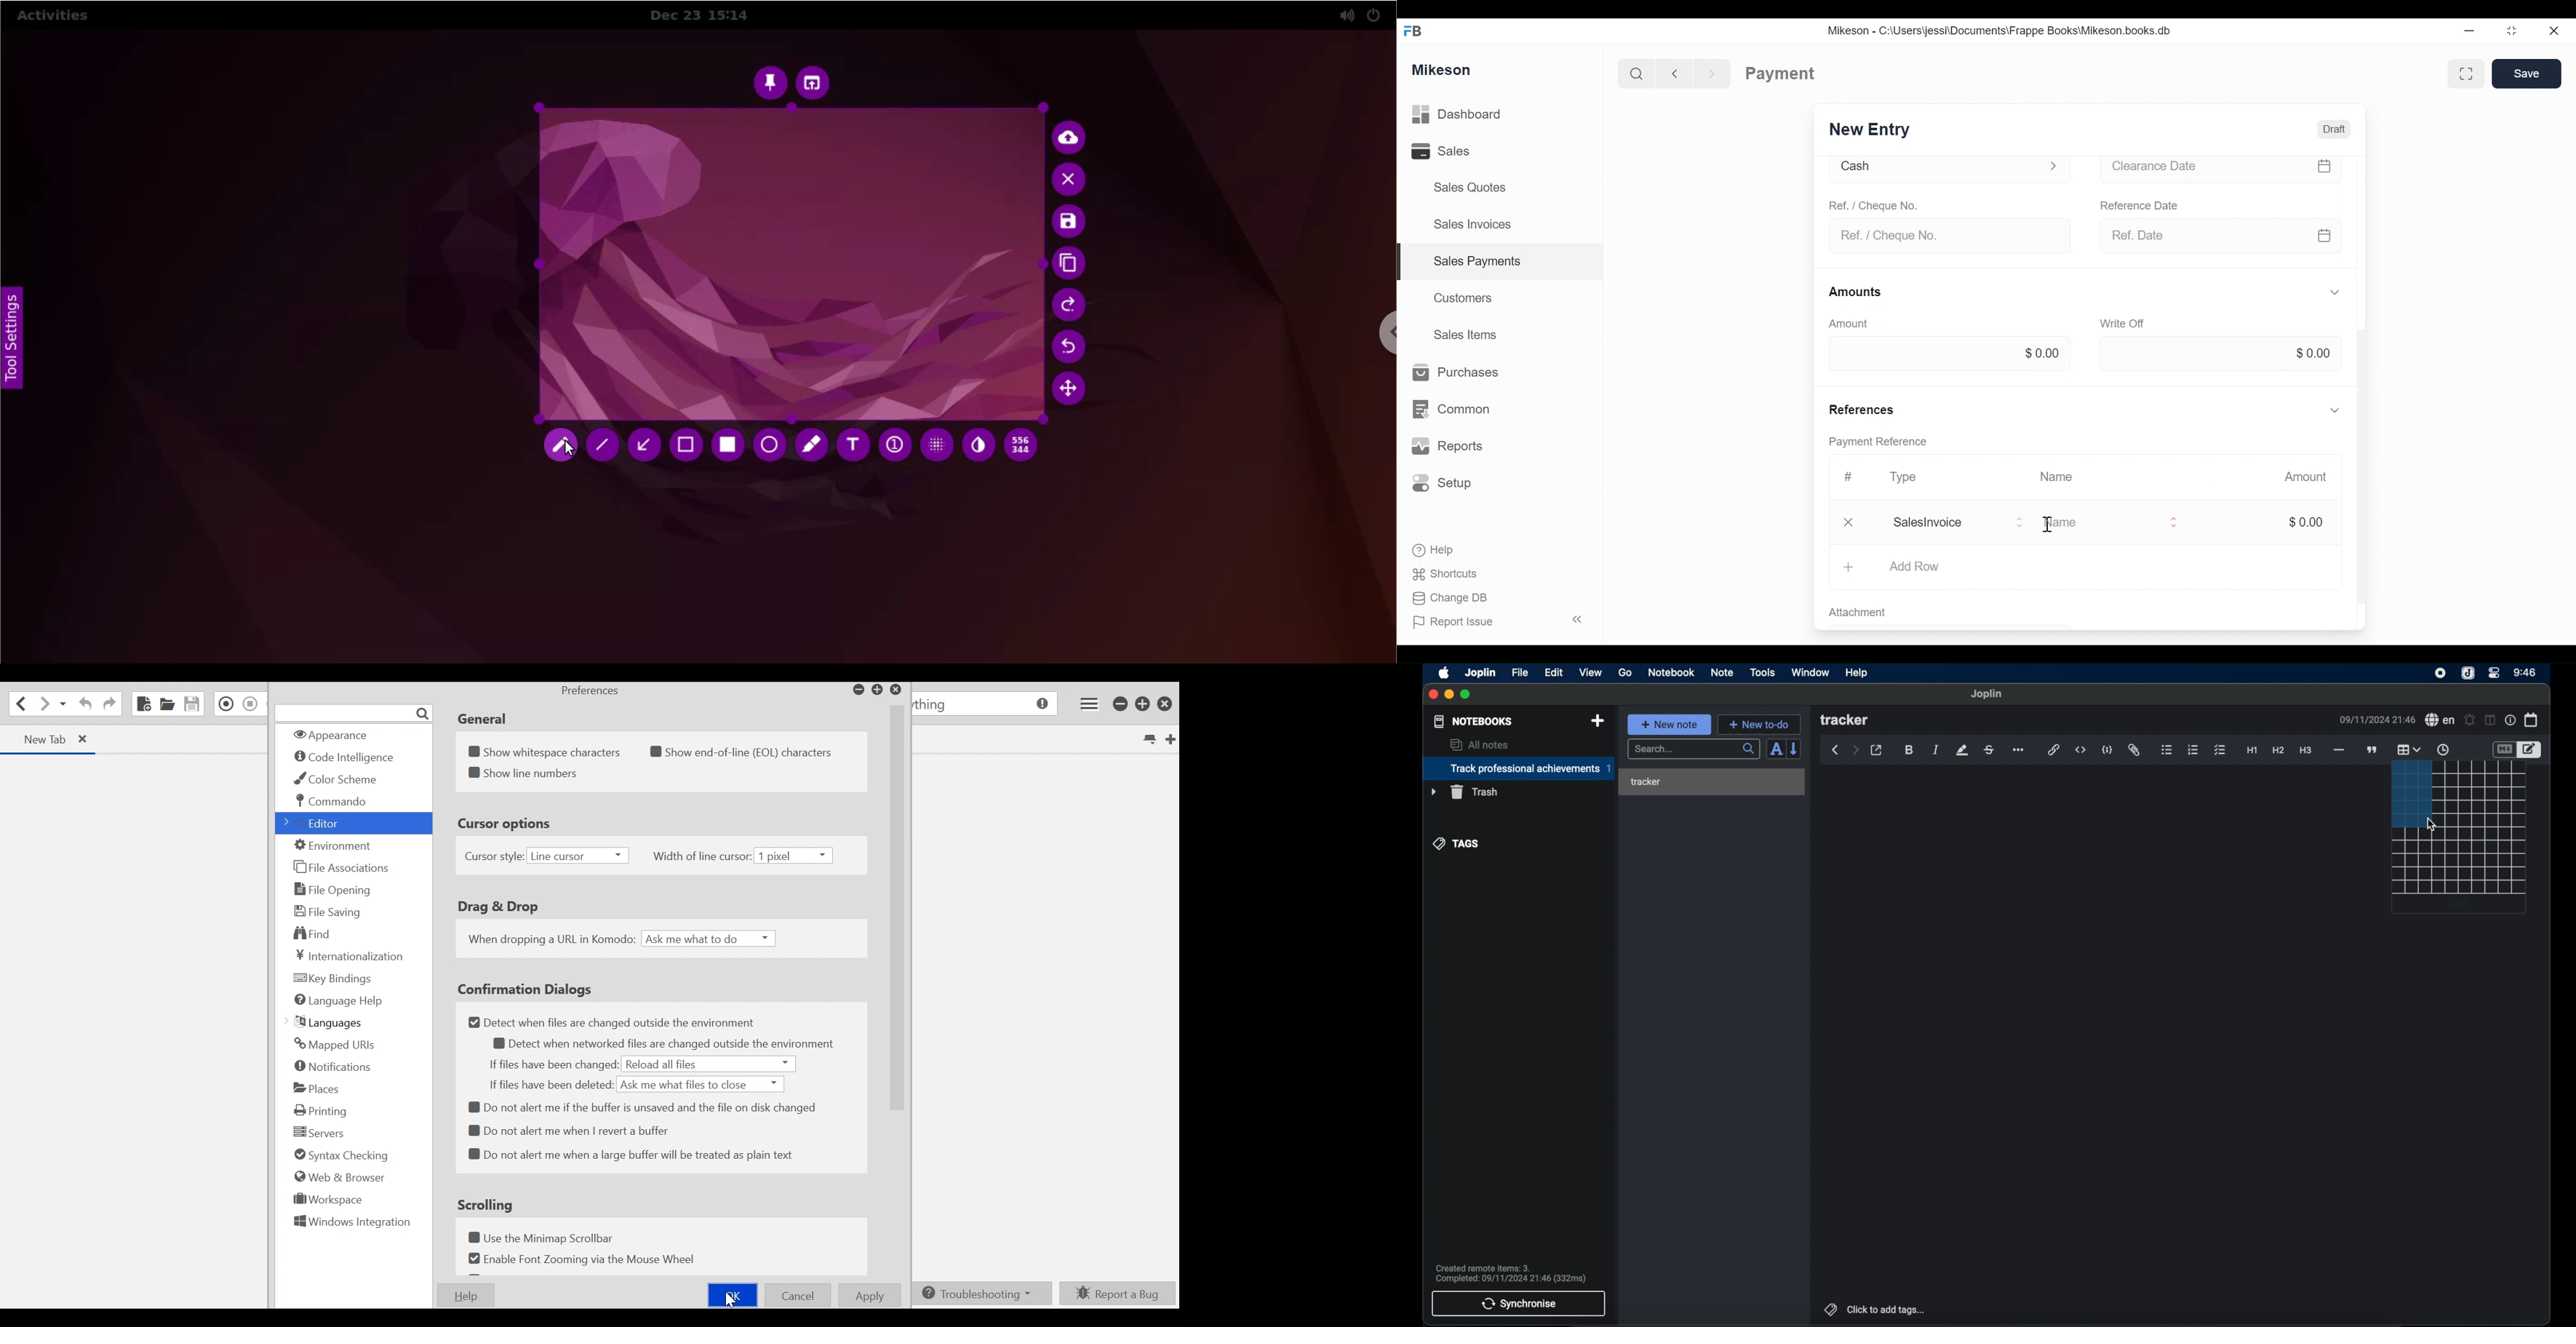 This screenshot has width=2576, height=1344. Describe the element at coordinates (2220, 750) in the screenshot. I see `checklist` at that location.